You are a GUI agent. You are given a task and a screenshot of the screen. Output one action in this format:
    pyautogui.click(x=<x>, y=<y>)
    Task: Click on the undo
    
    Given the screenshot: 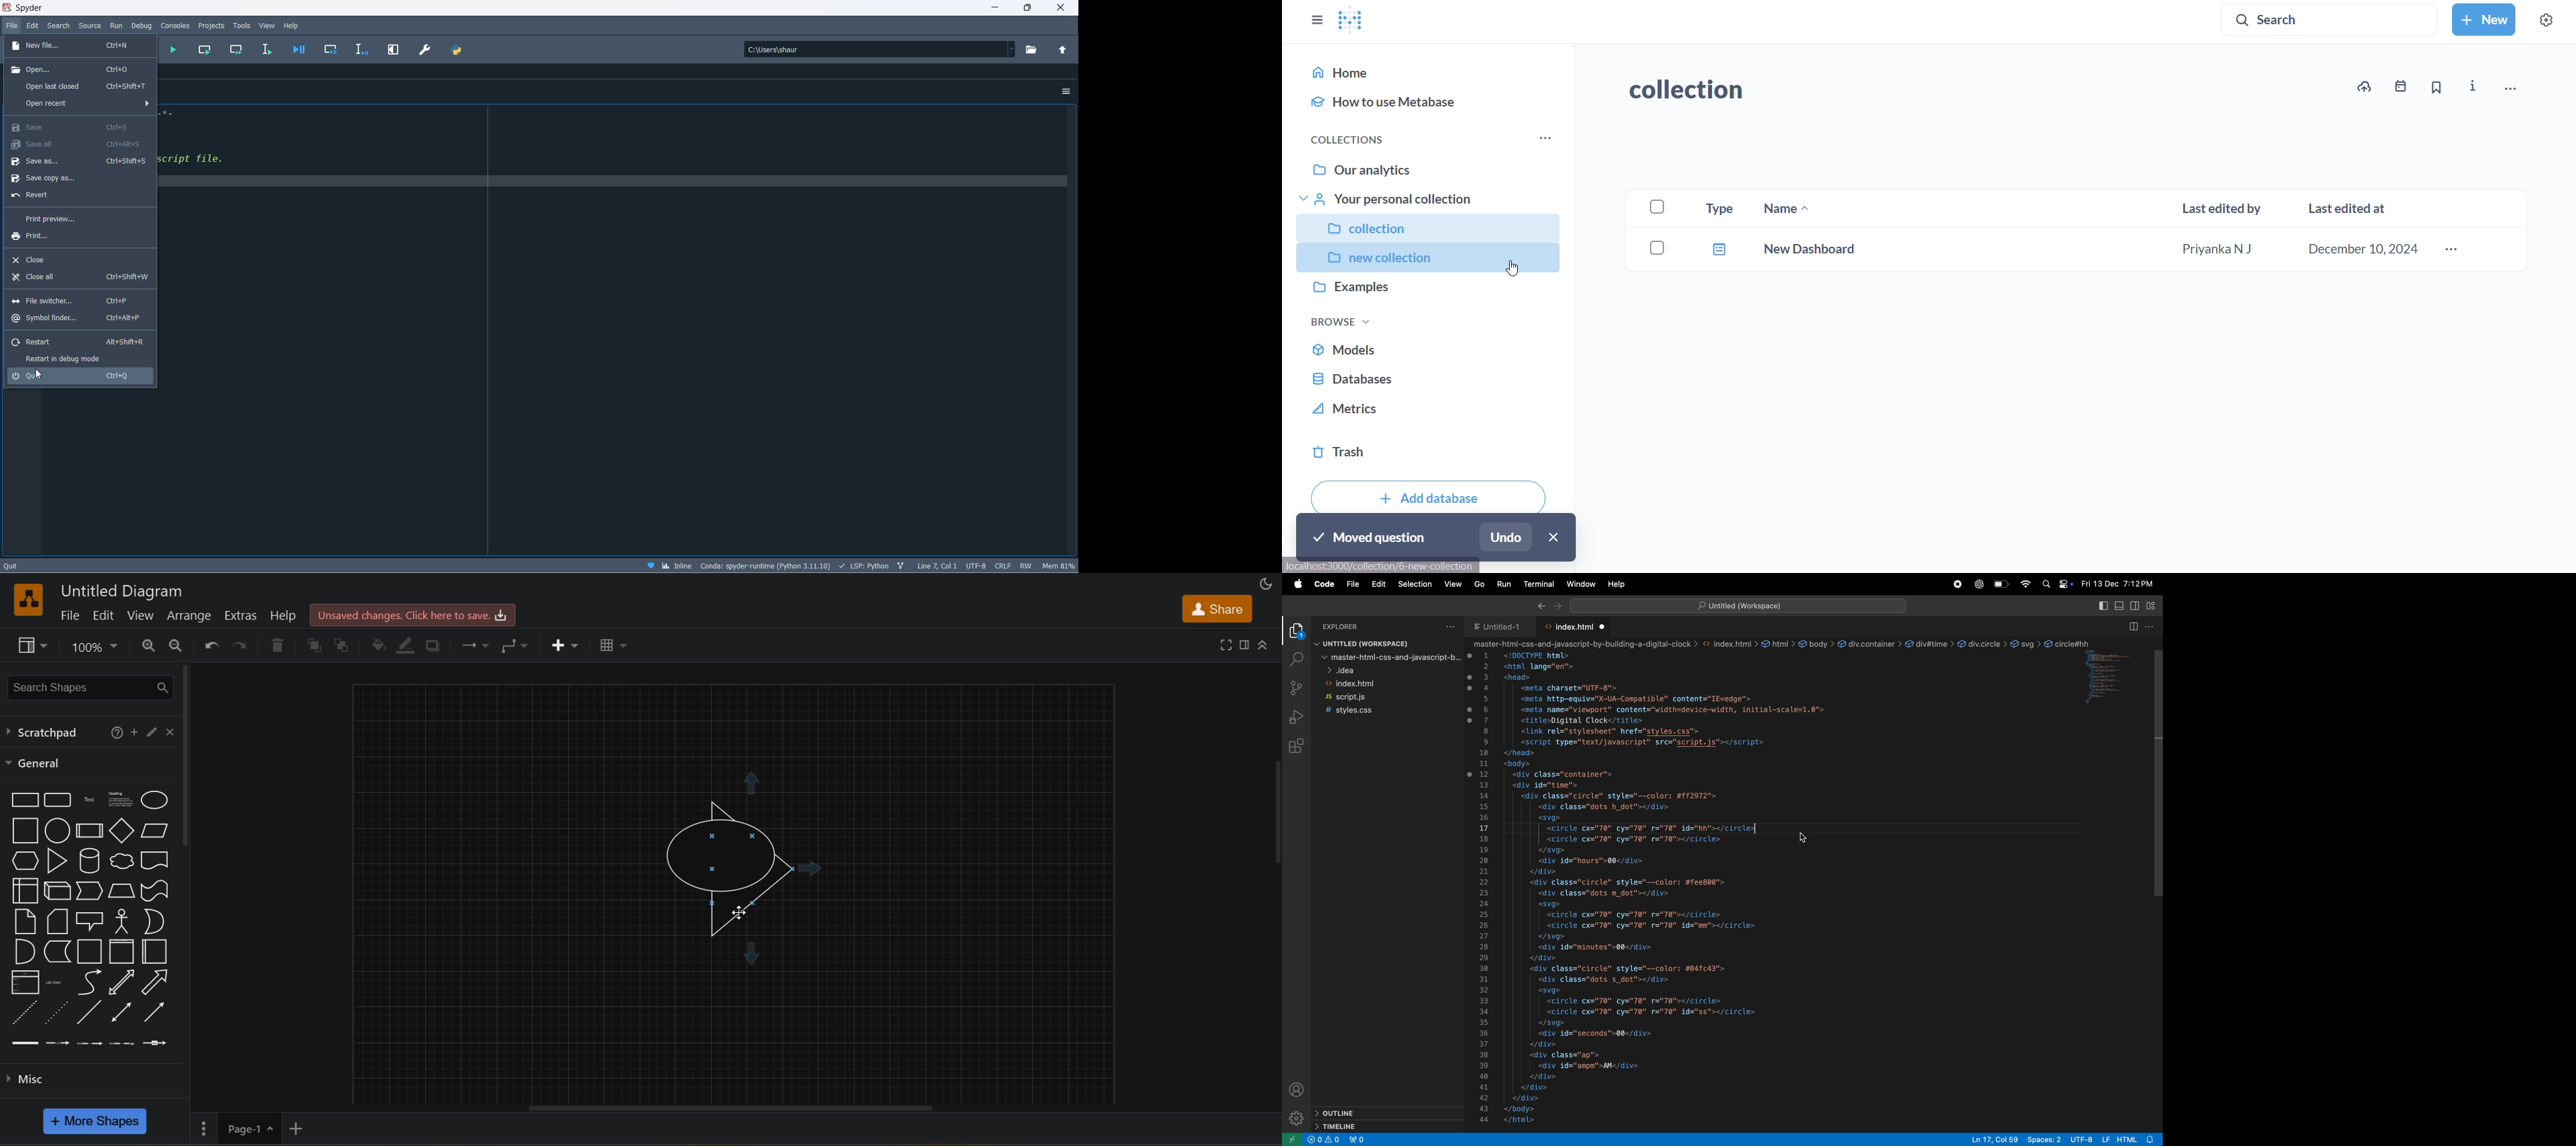 What is the action you would take?
    pyautogui.click(x=210, y=645)
    